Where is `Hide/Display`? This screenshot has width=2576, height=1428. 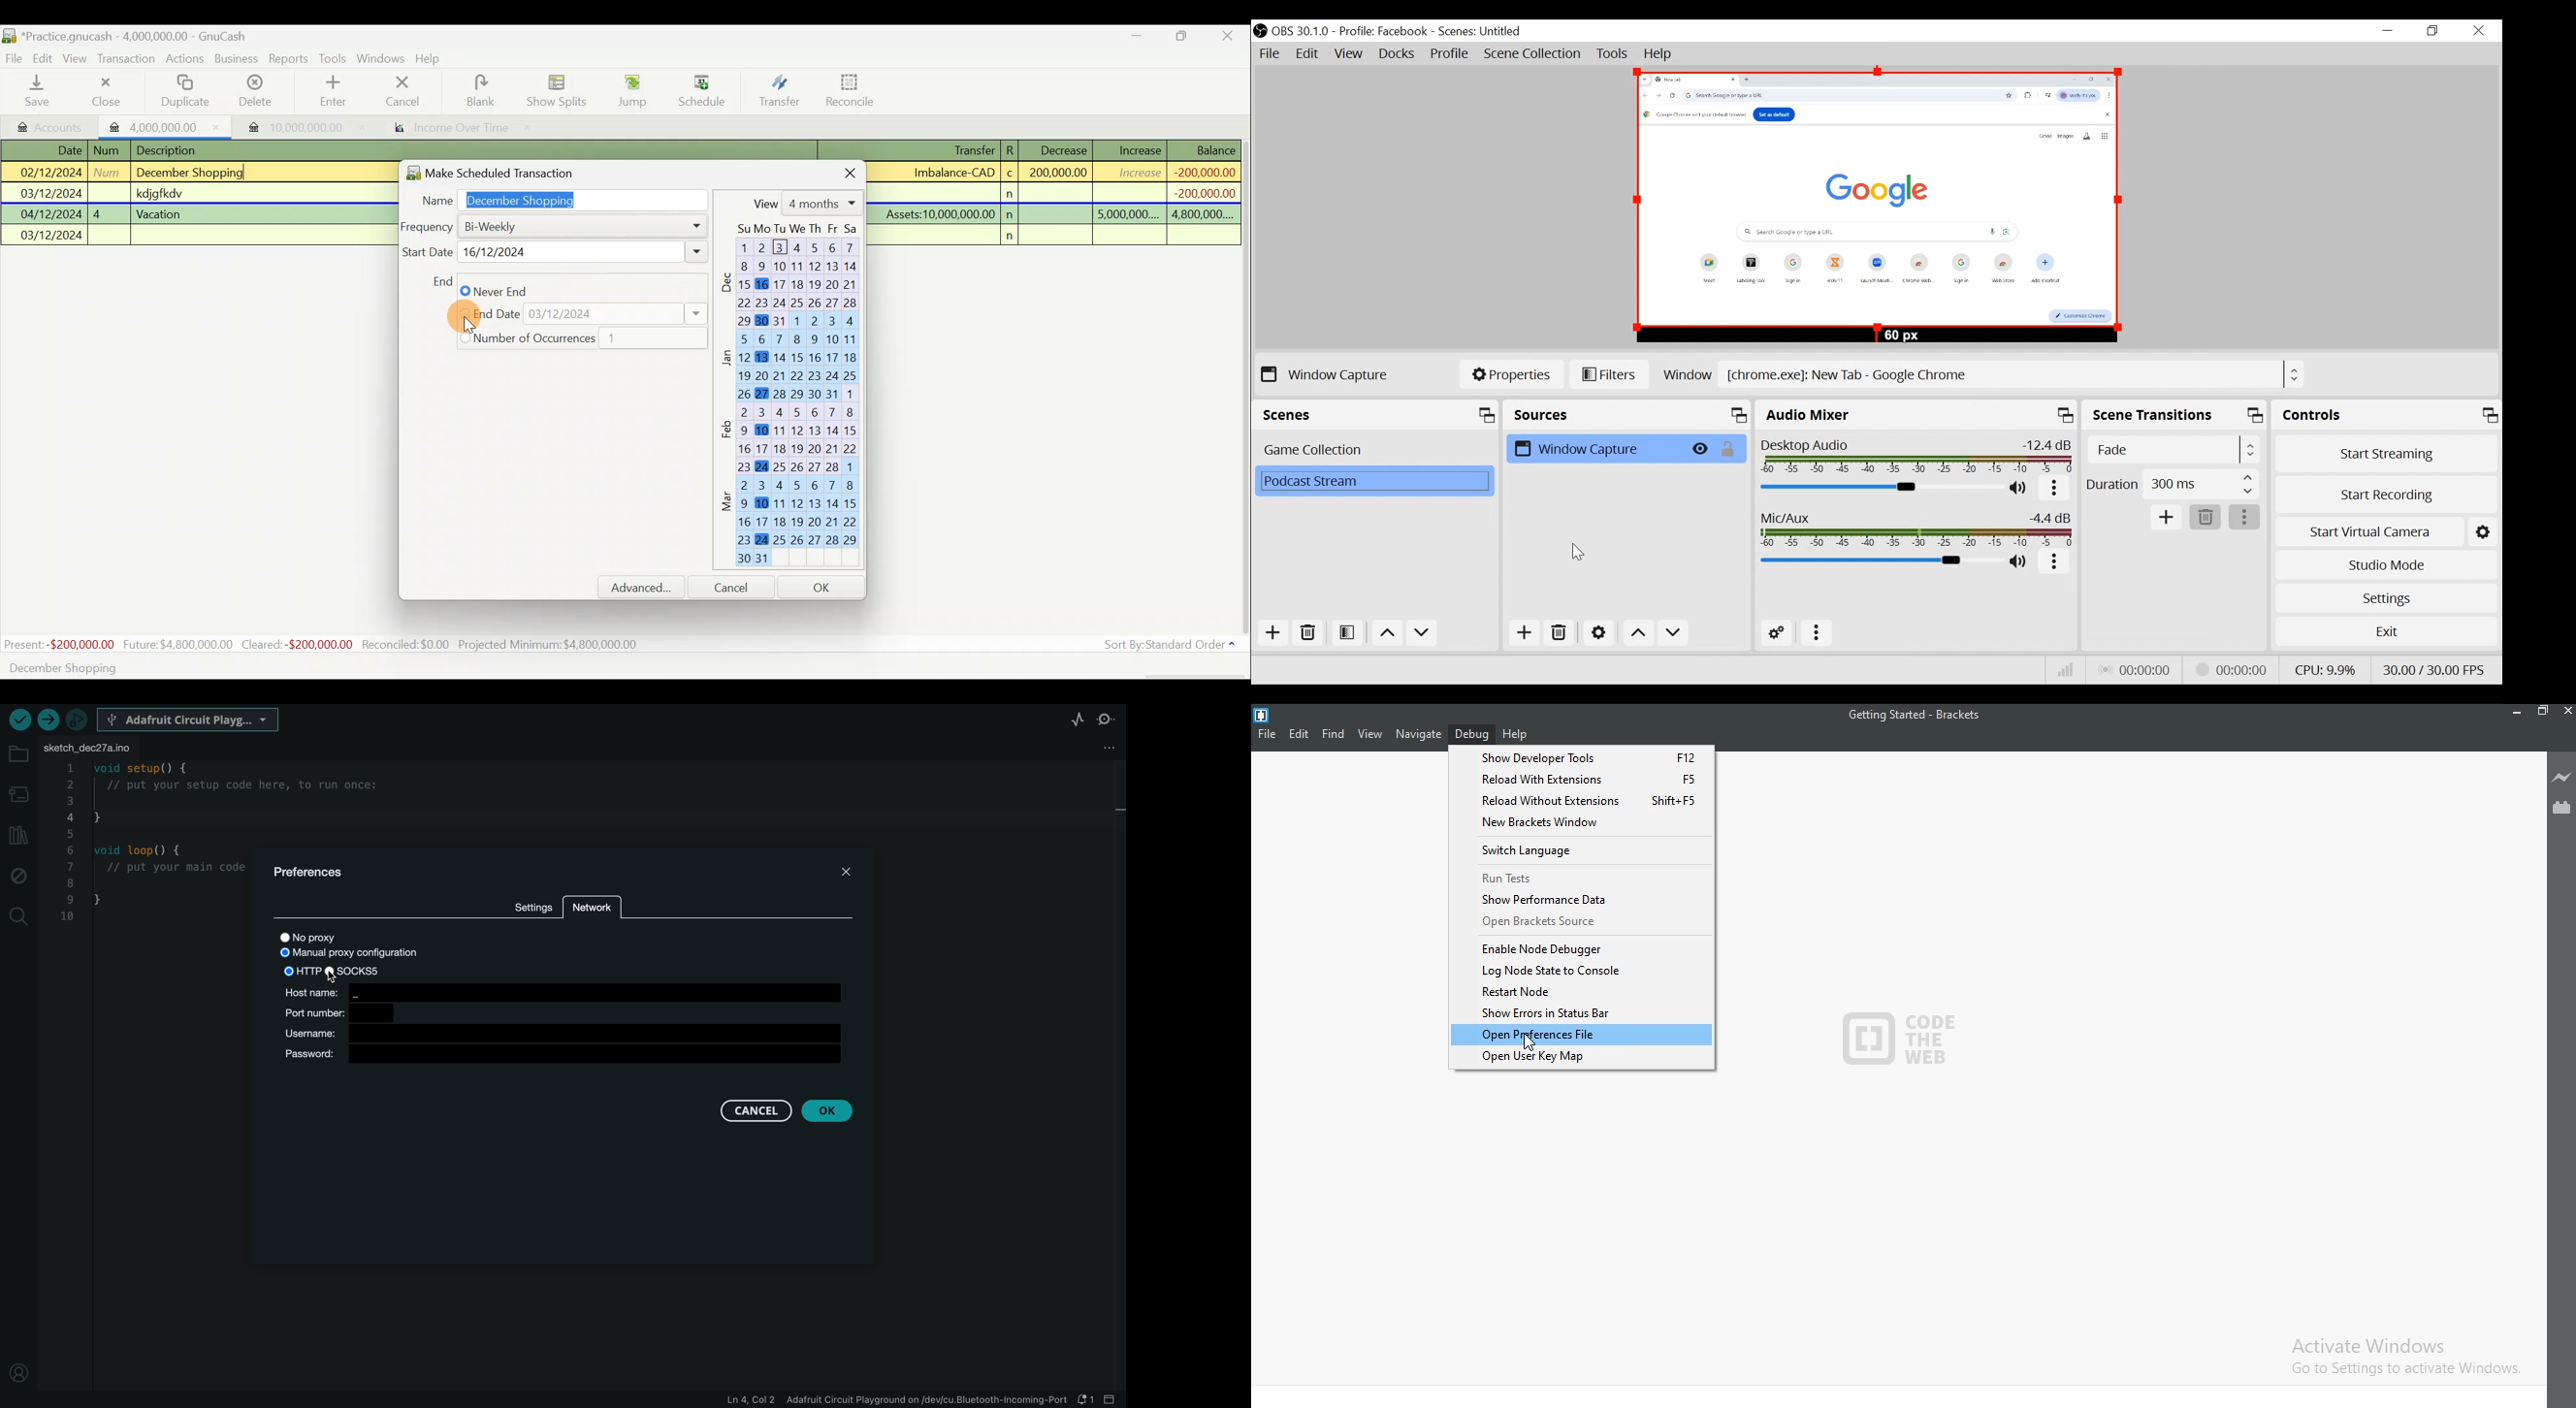
Hide/Display is located at coordinates (1704, 448).